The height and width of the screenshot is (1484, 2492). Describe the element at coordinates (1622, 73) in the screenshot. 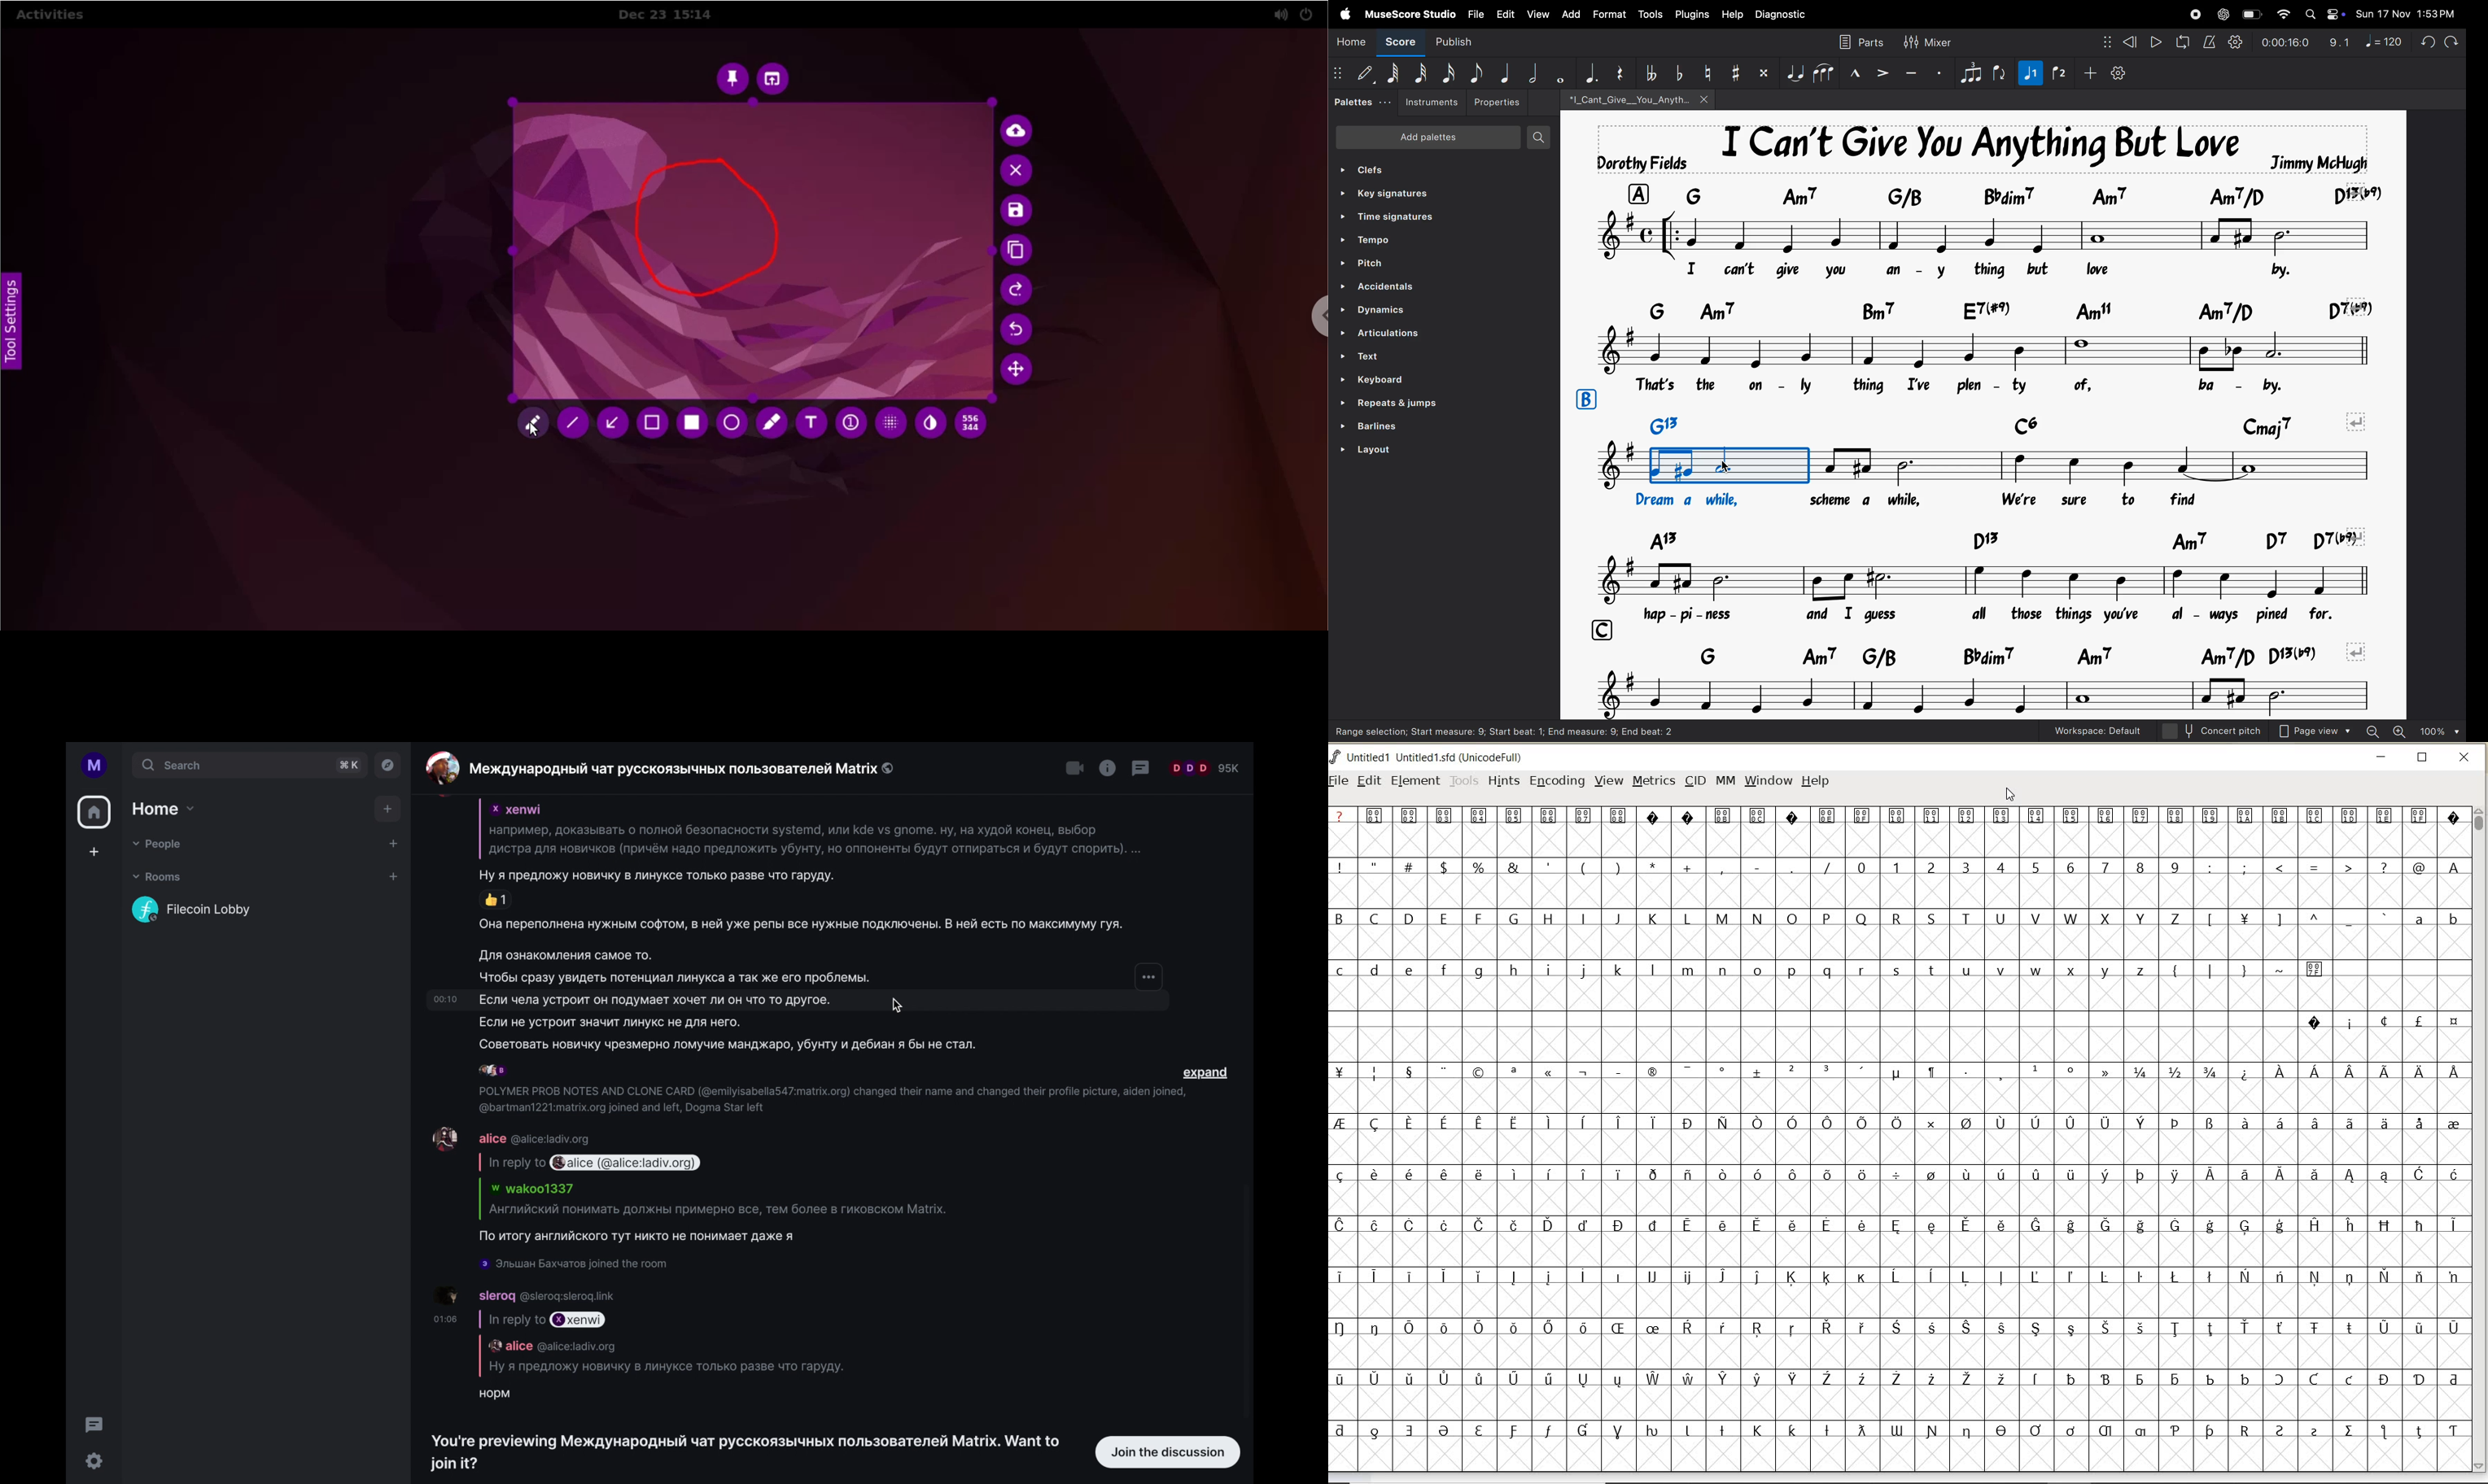

I see `reser ` at that location.